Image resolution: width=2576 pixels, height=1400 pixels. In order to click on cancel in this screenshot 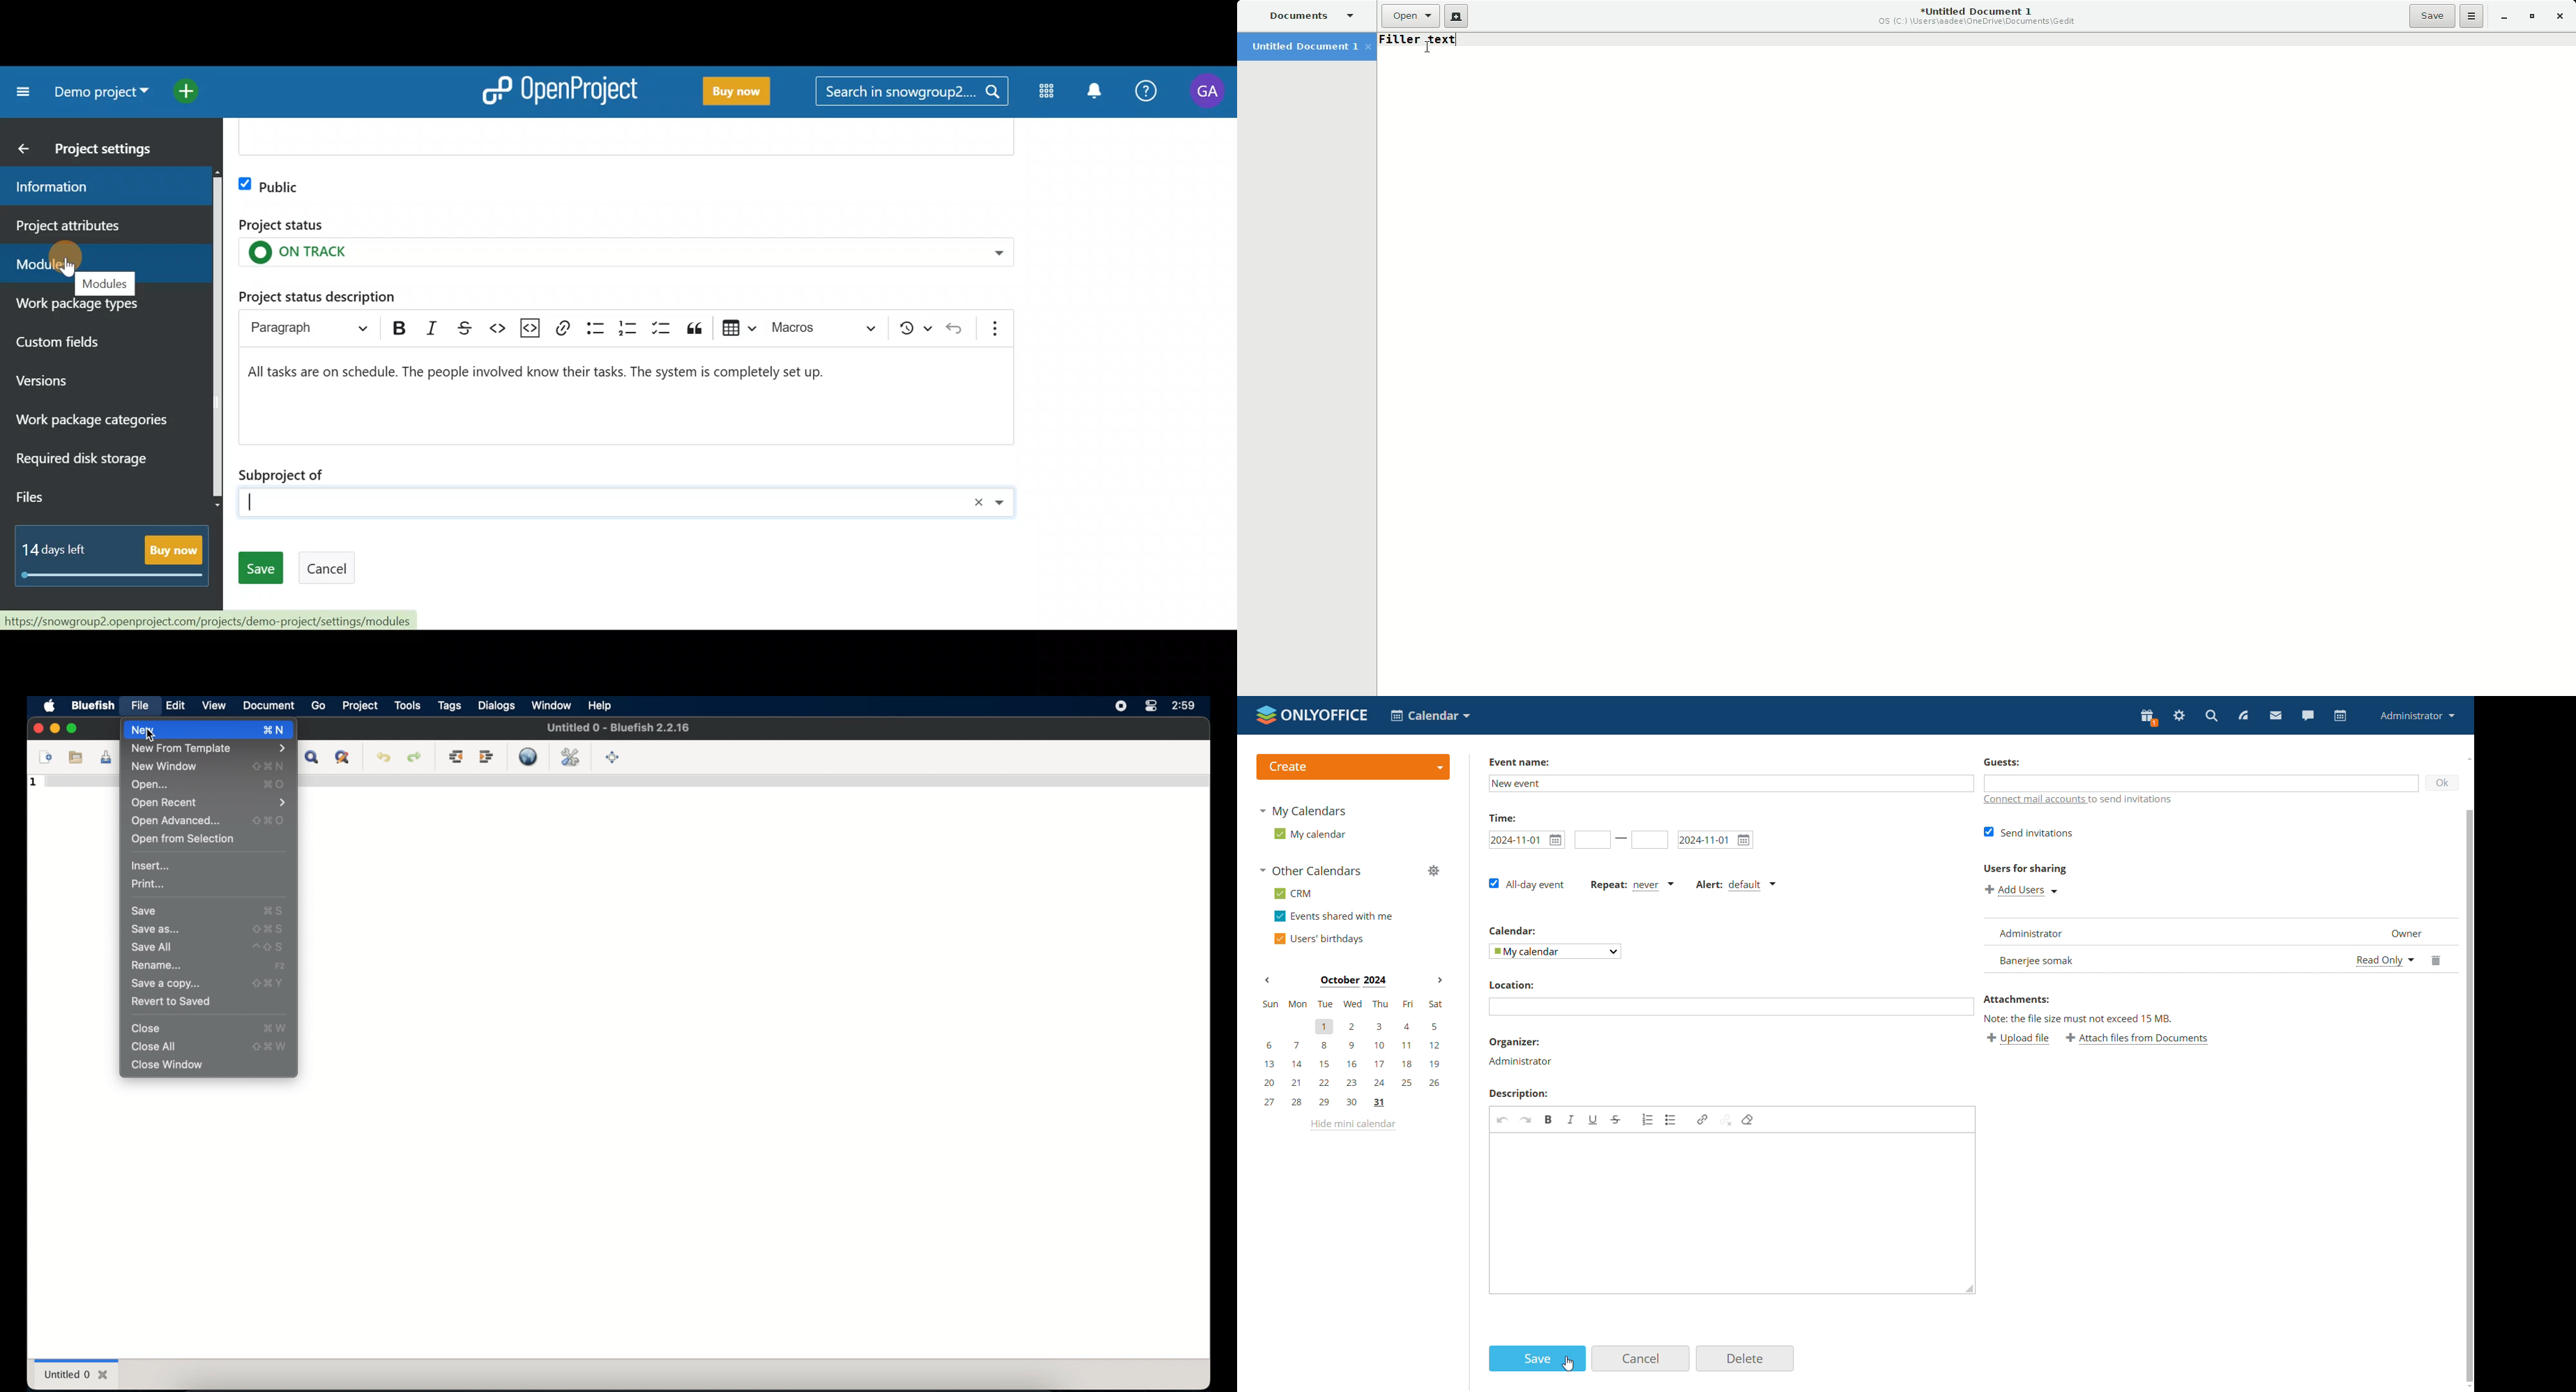, I will do `click(1640, 1358)`.